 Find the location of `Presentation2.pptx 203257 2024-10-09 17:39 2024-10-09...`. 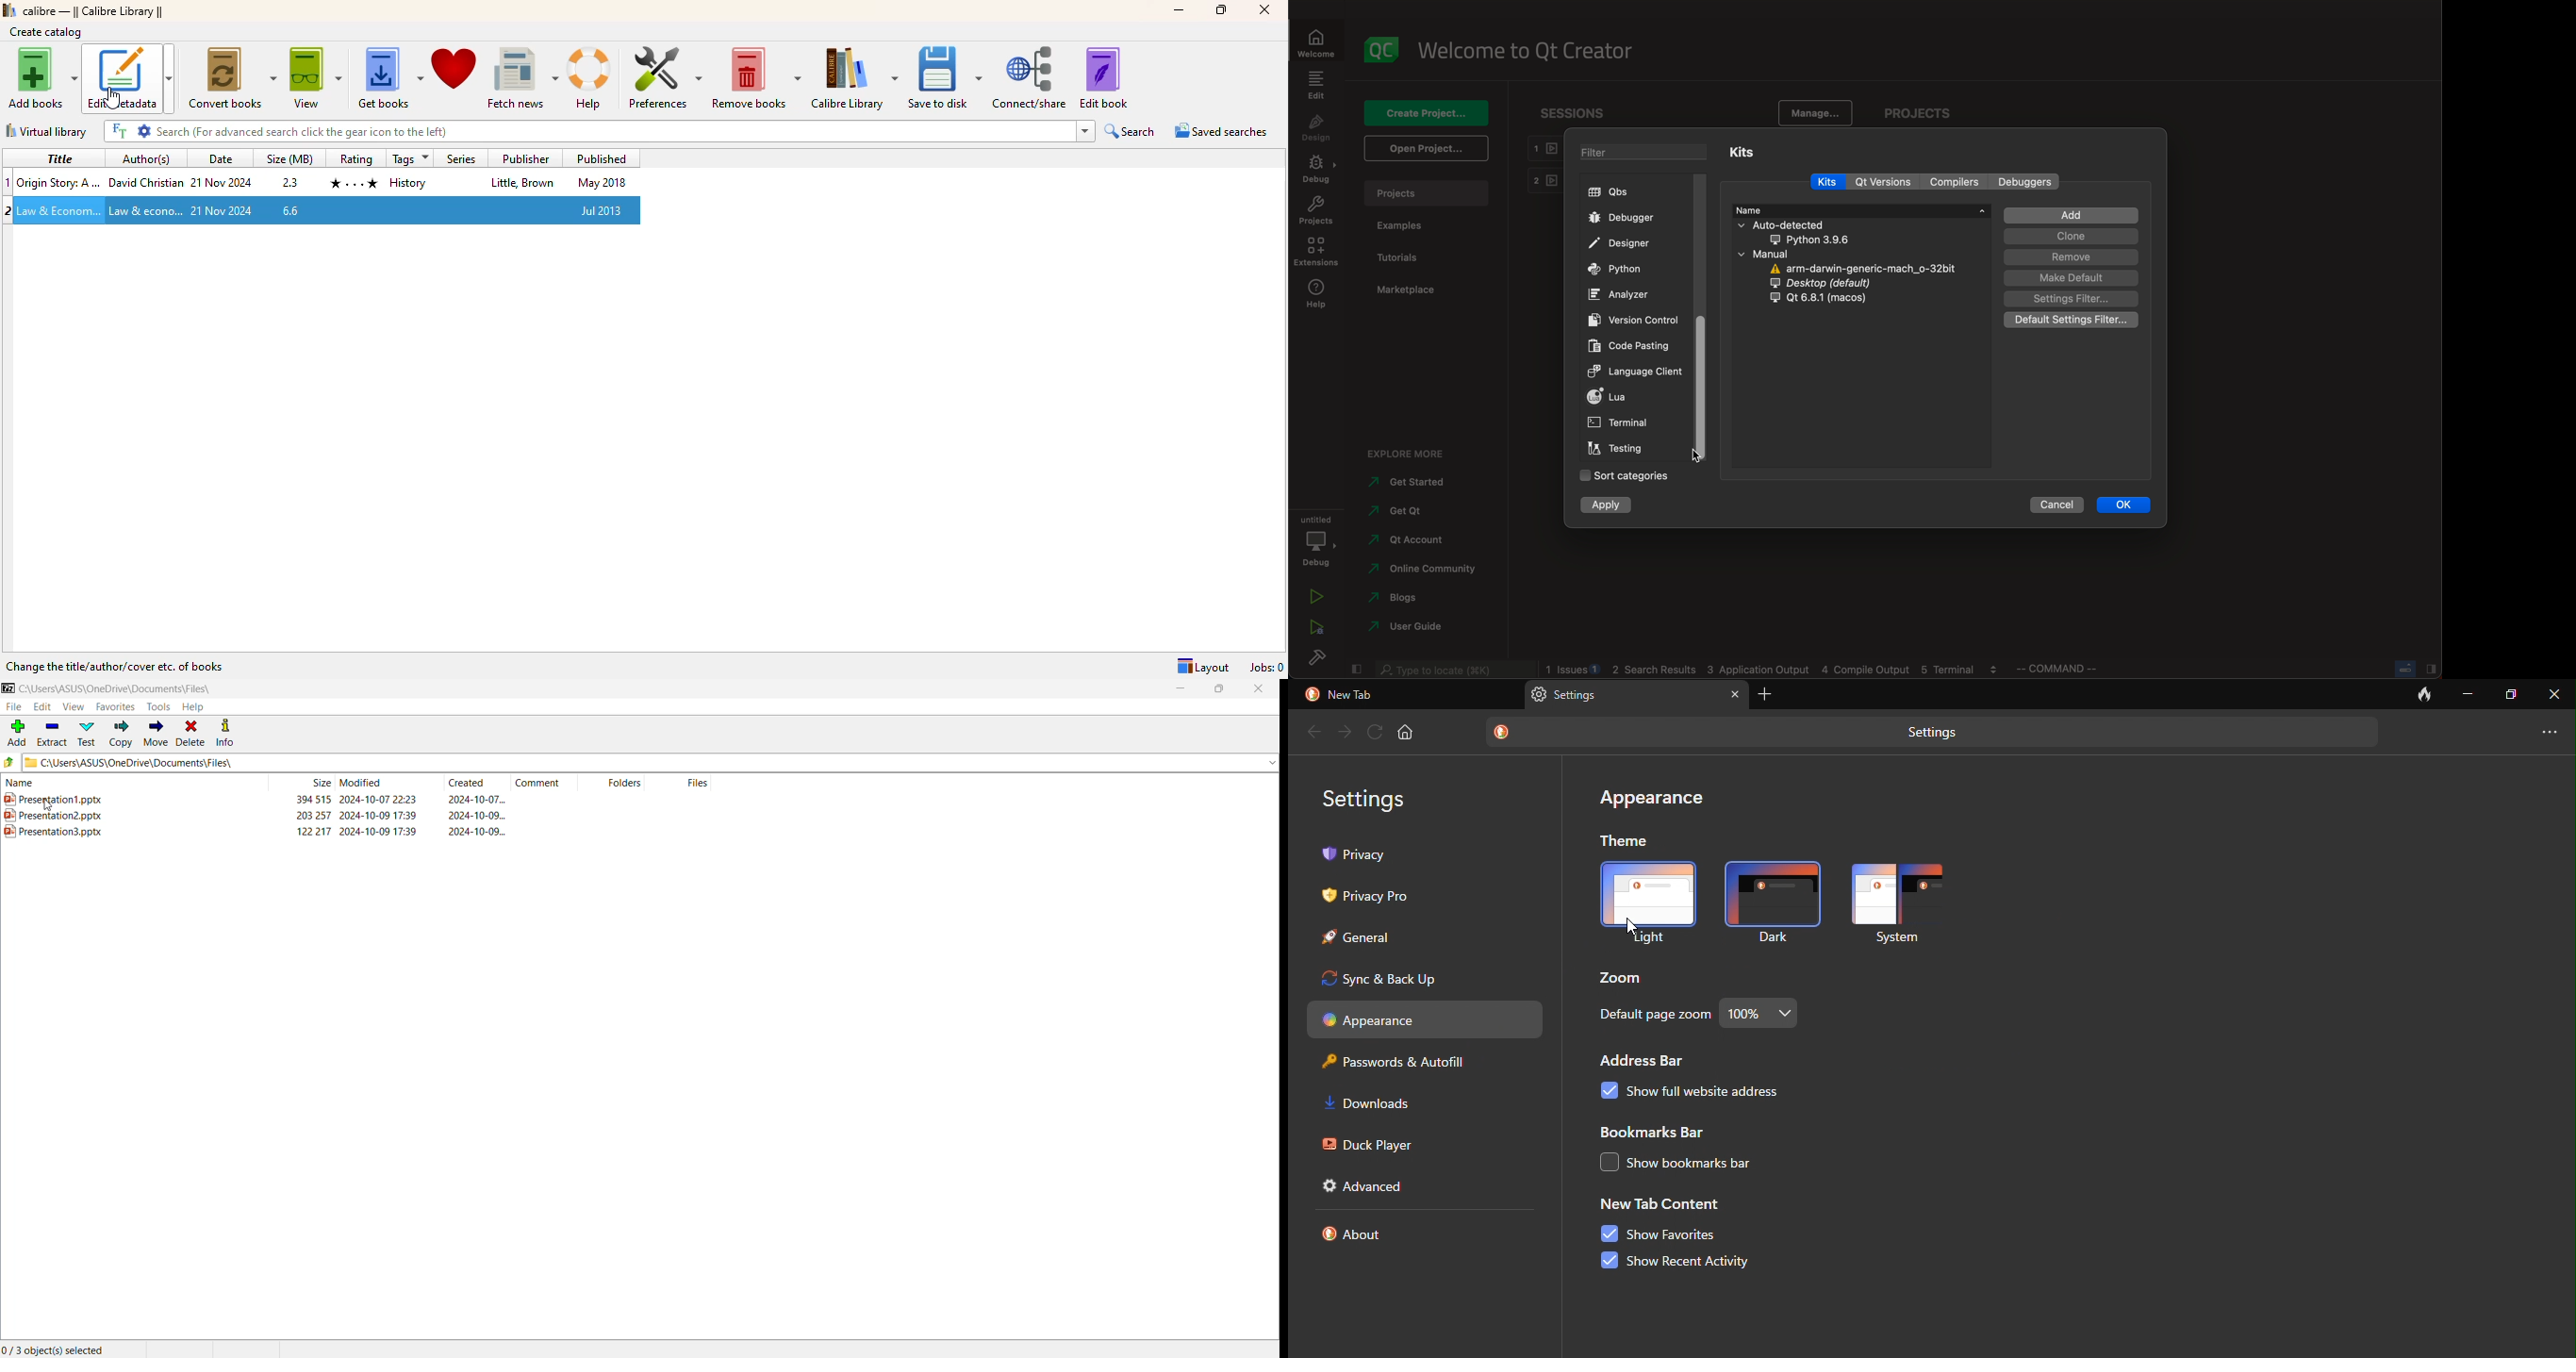

Presentation2.pptx 203257 2024-10-09 17:39 2024-10-09... is located at coordinates (266, 815).